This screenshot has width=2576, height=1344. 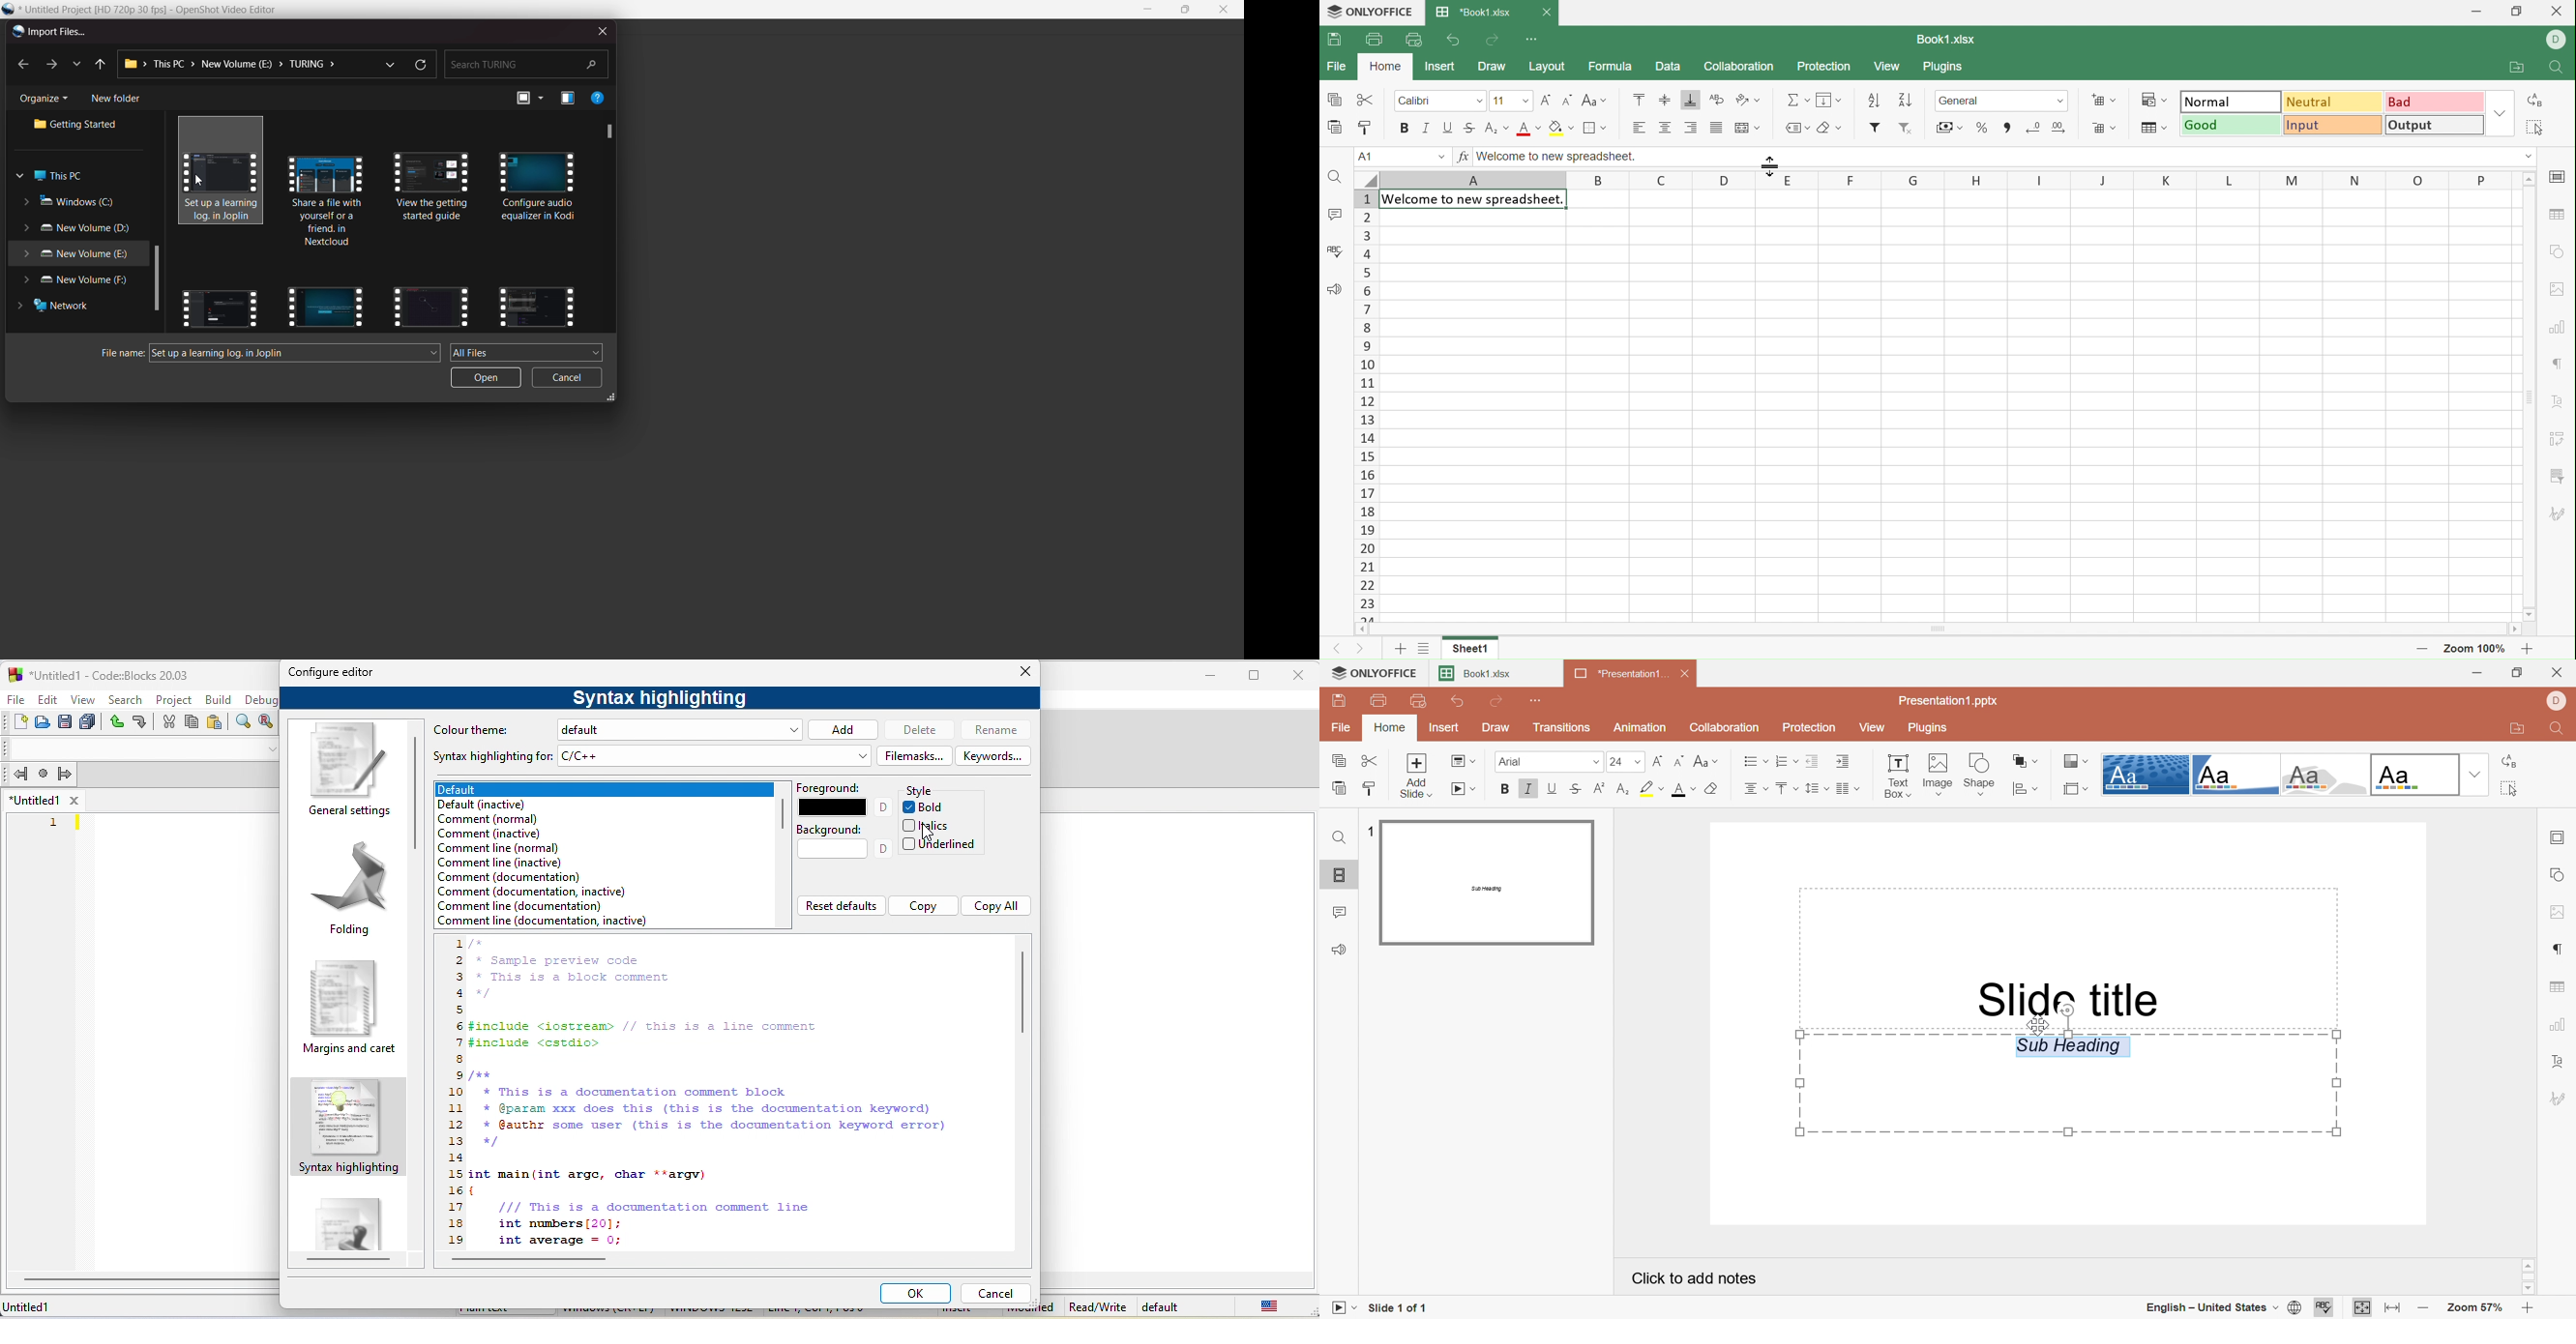 What do you see at coordinates (2530, 179) in the screenshot?
I see `Drop Down` at bounding box center [2530, 179].